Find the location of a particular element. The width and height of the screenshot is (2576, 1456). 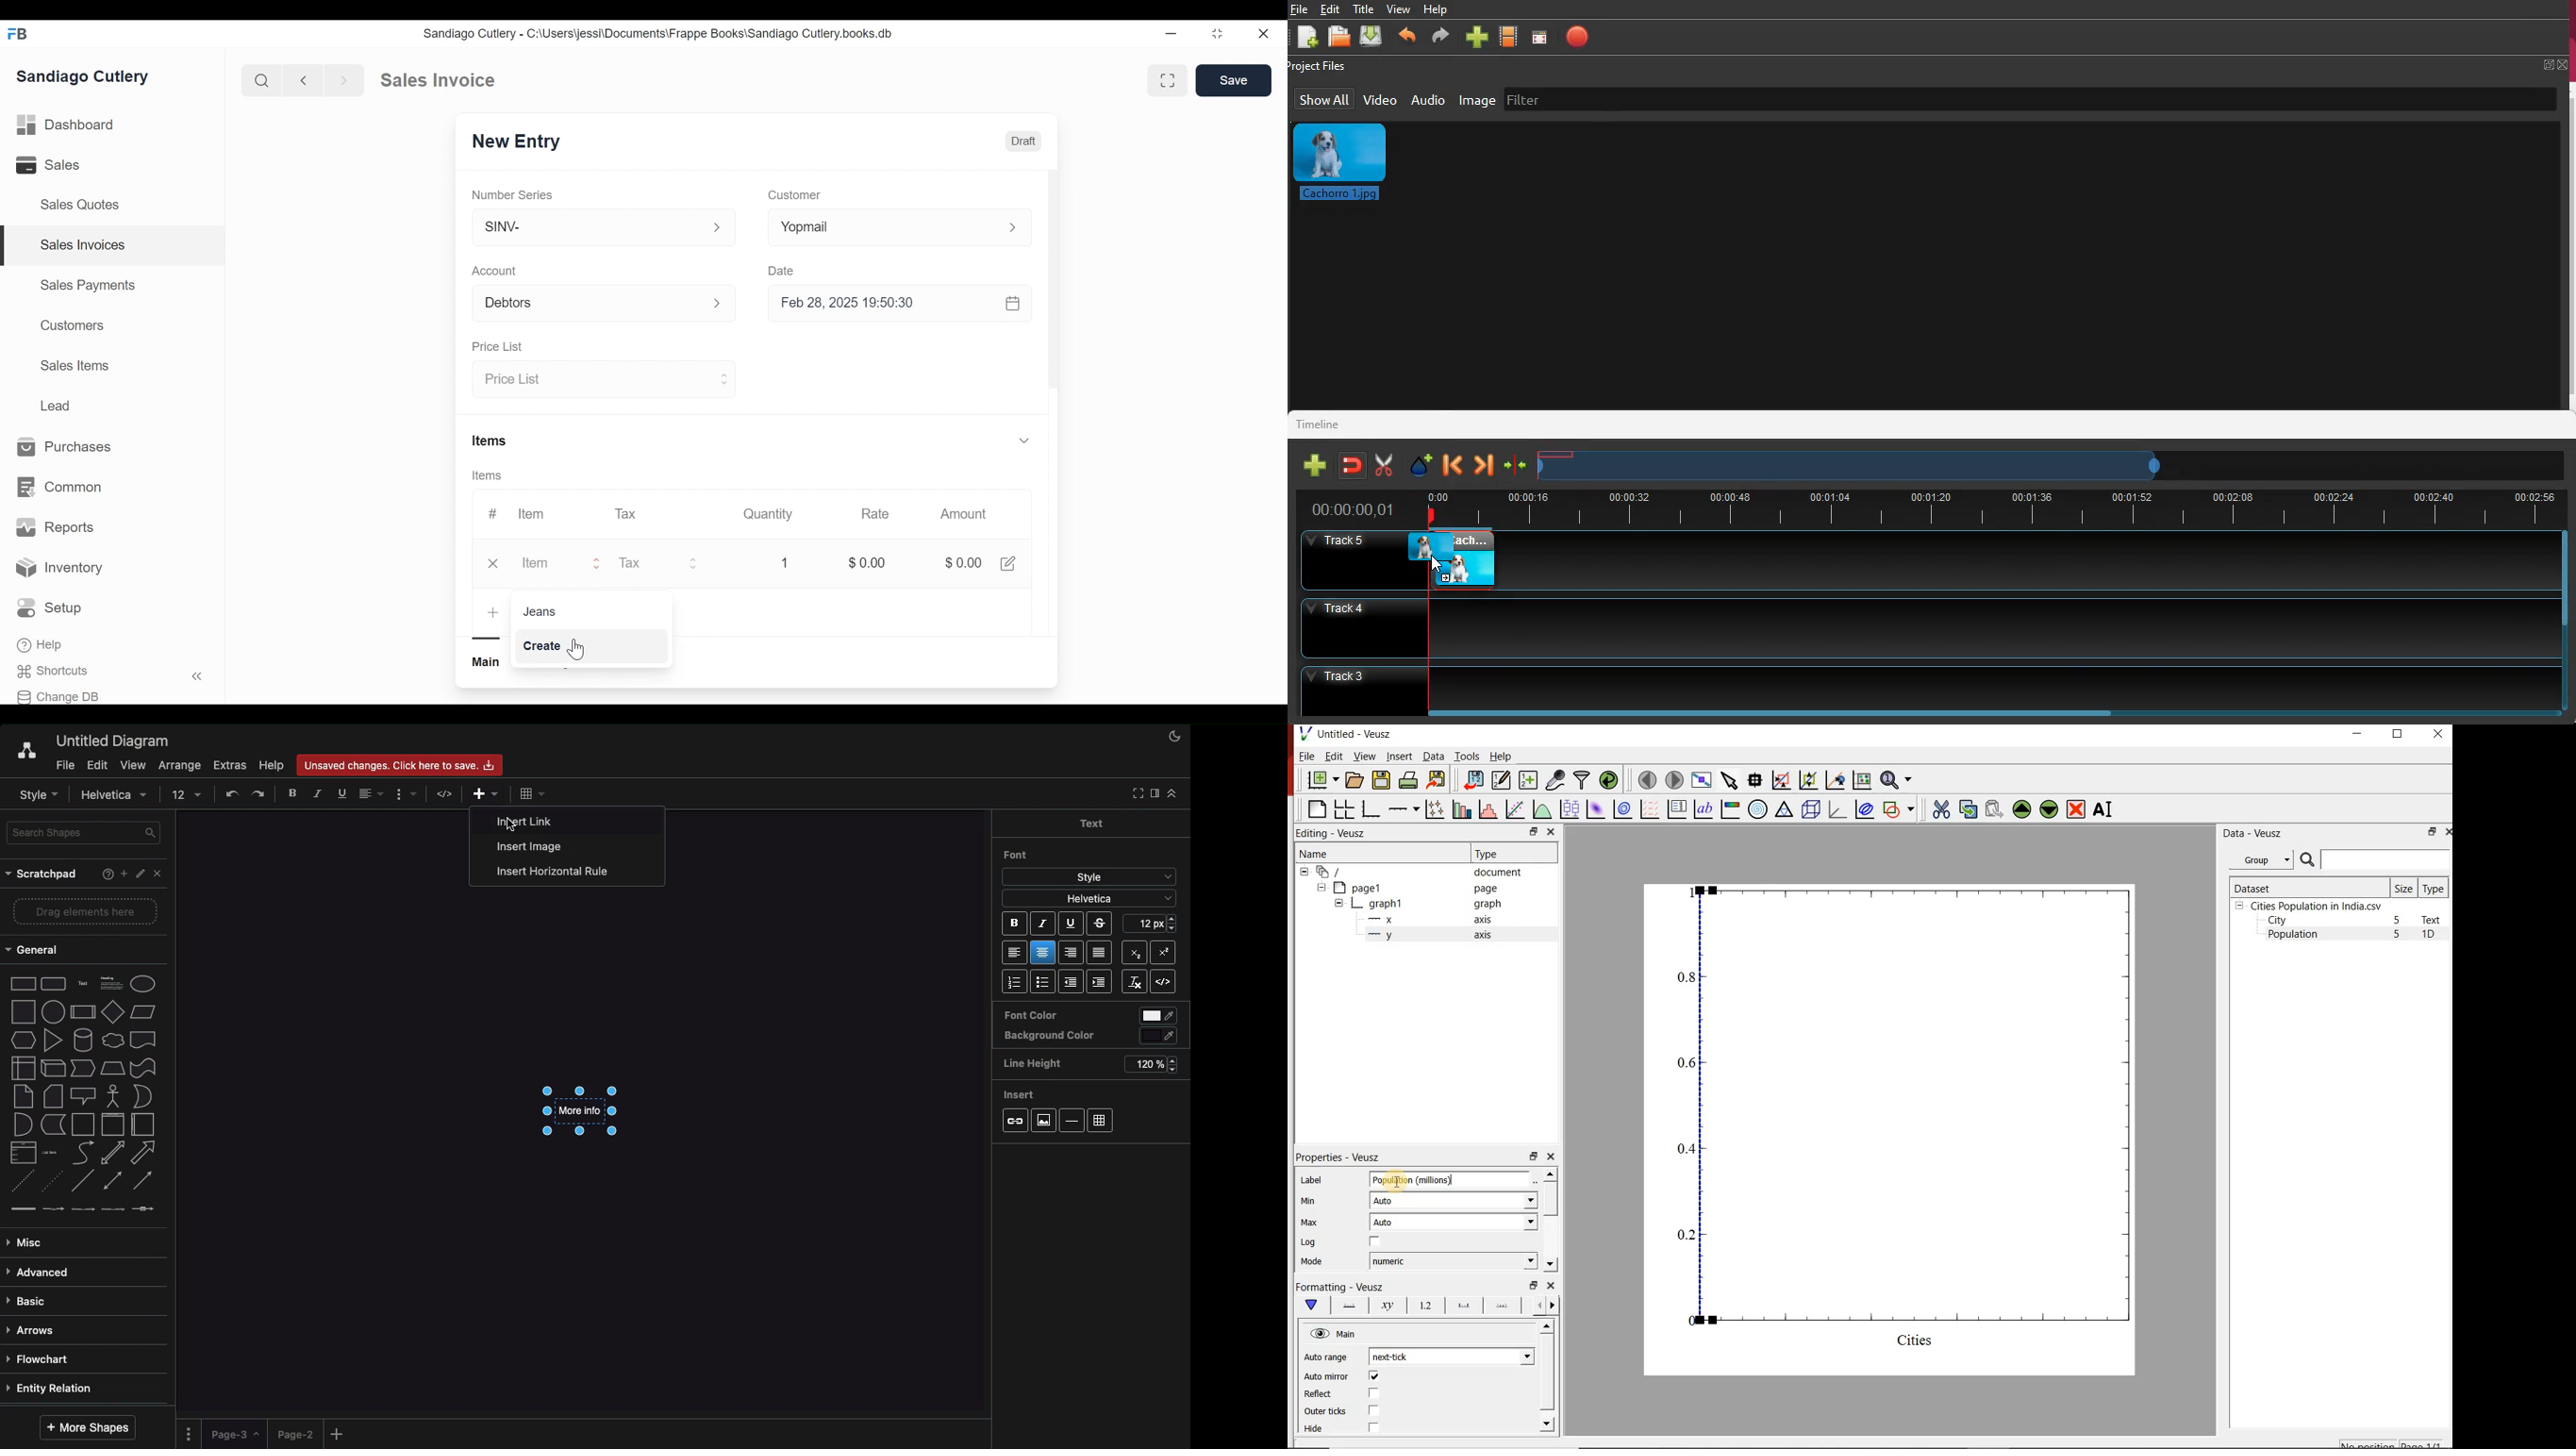

move the selected widget up is located at coordinates (2022, 808).